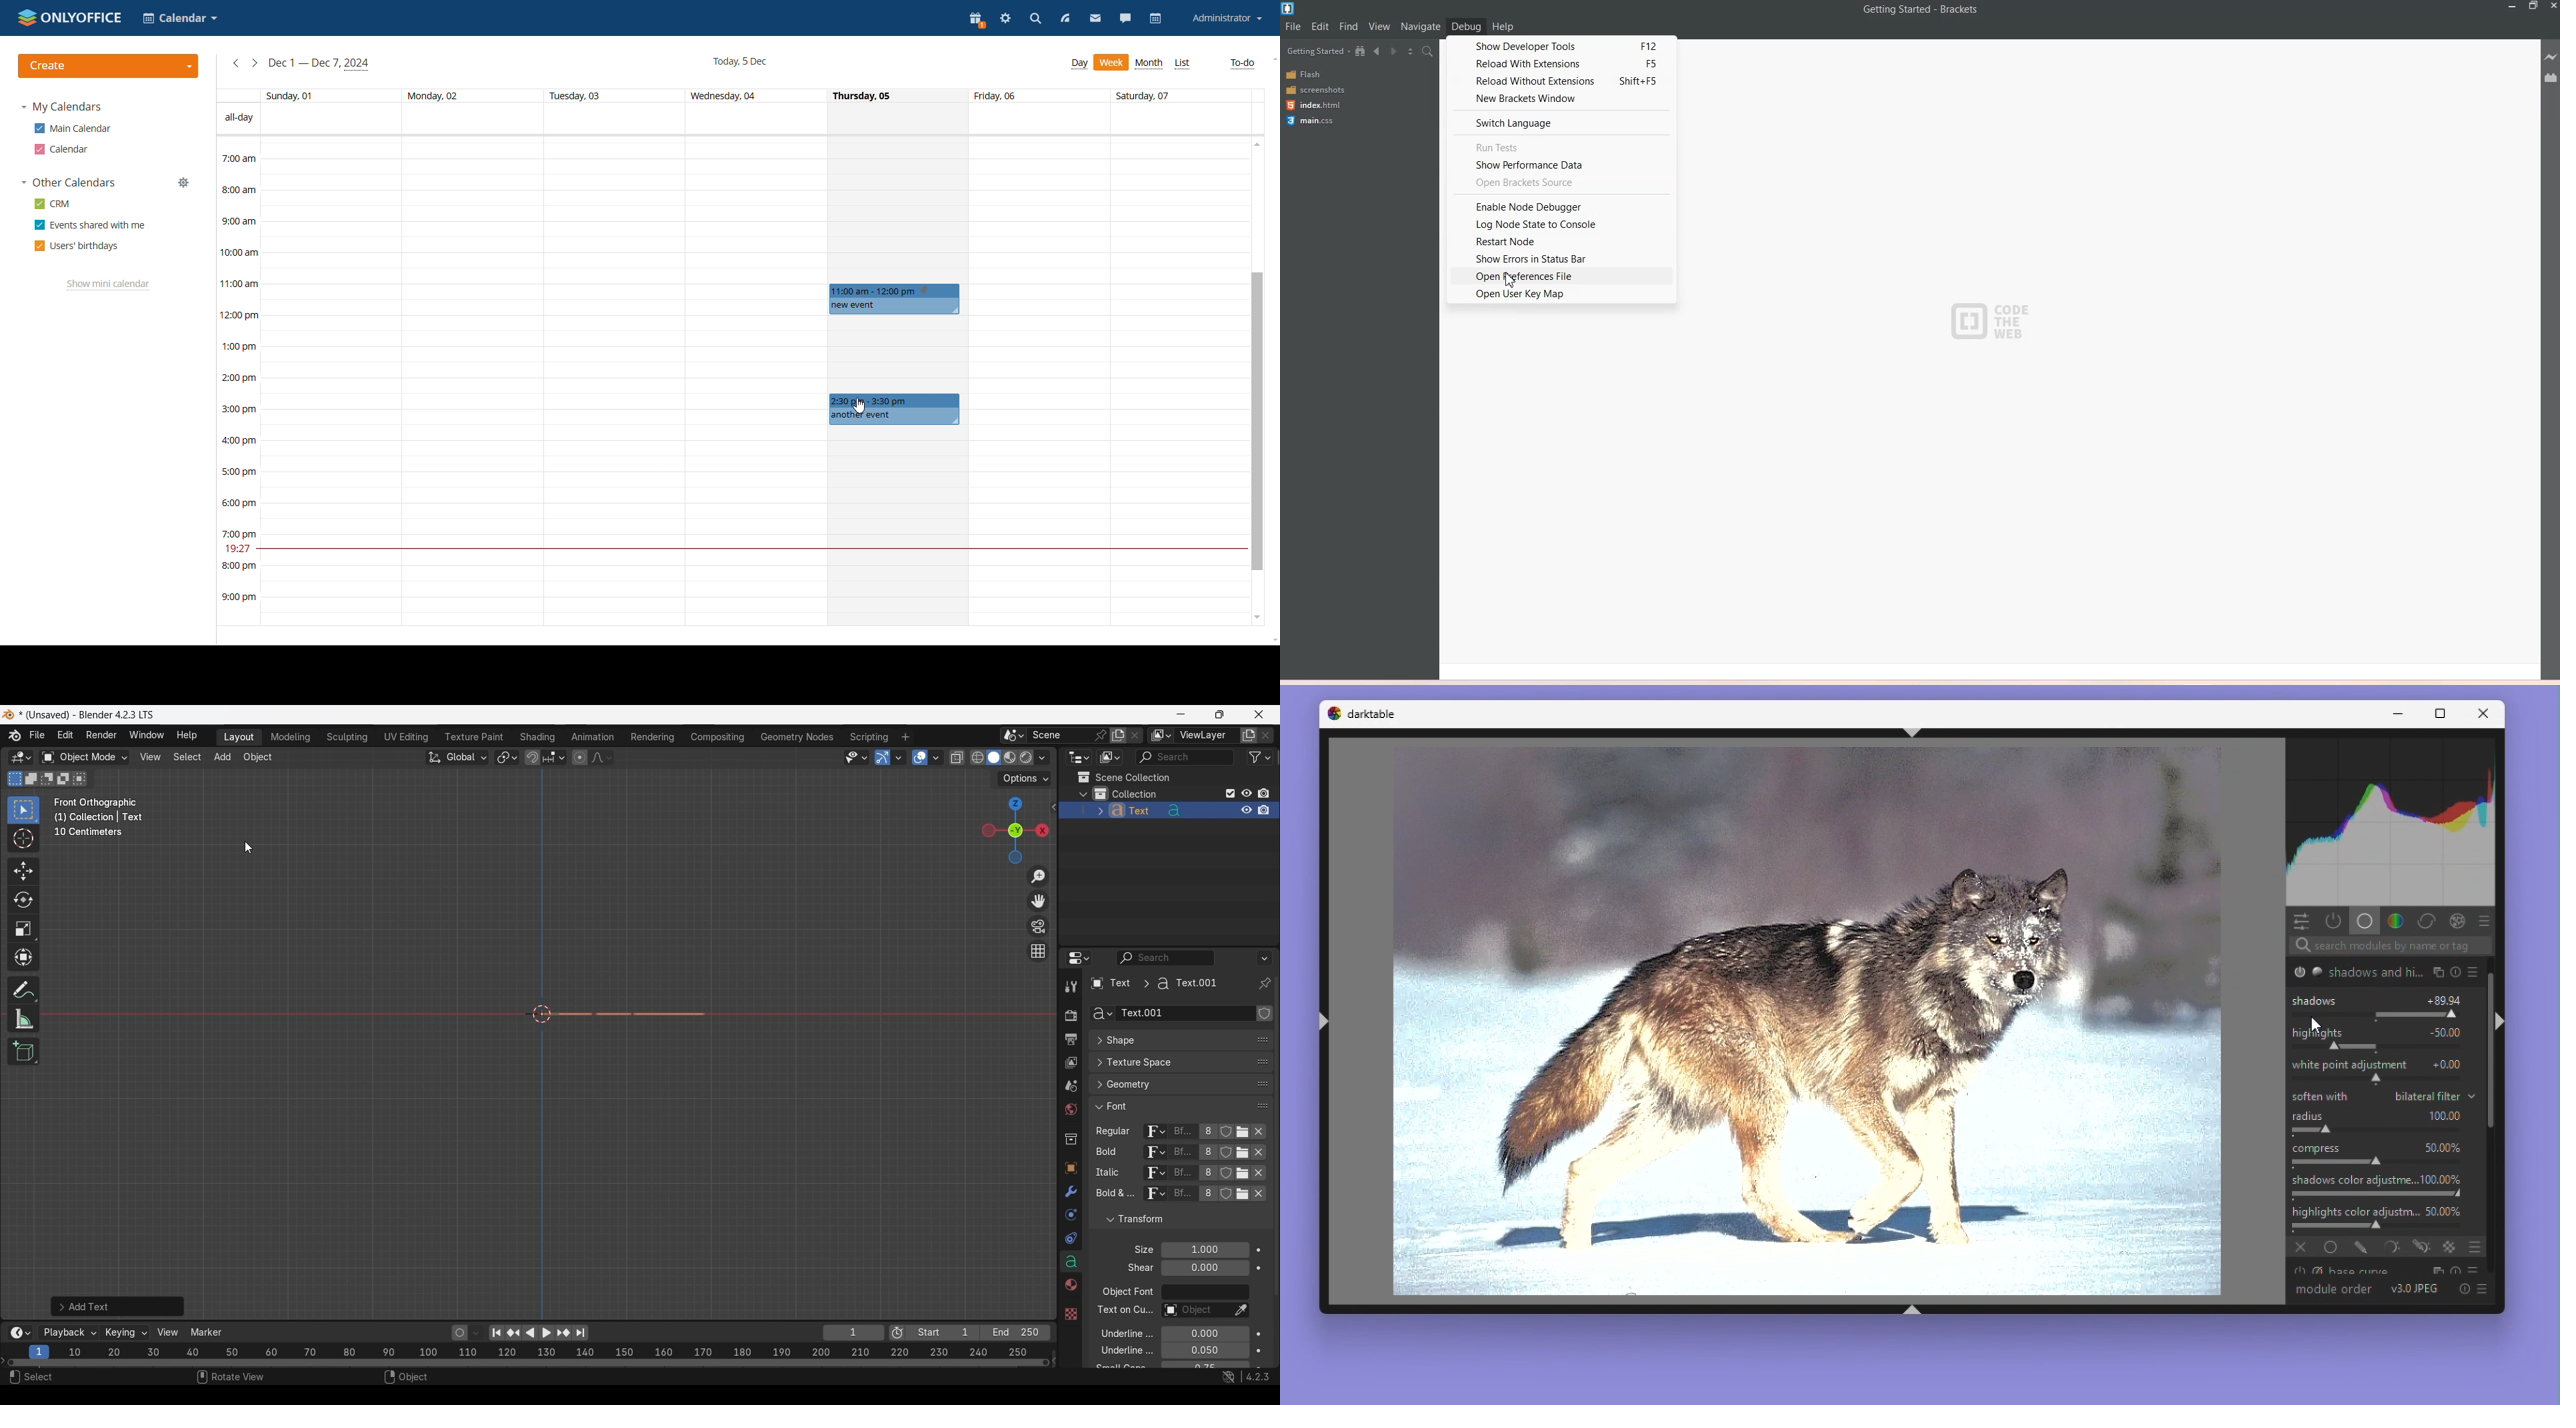  I want to click on scroll up, so click(1256, 145).